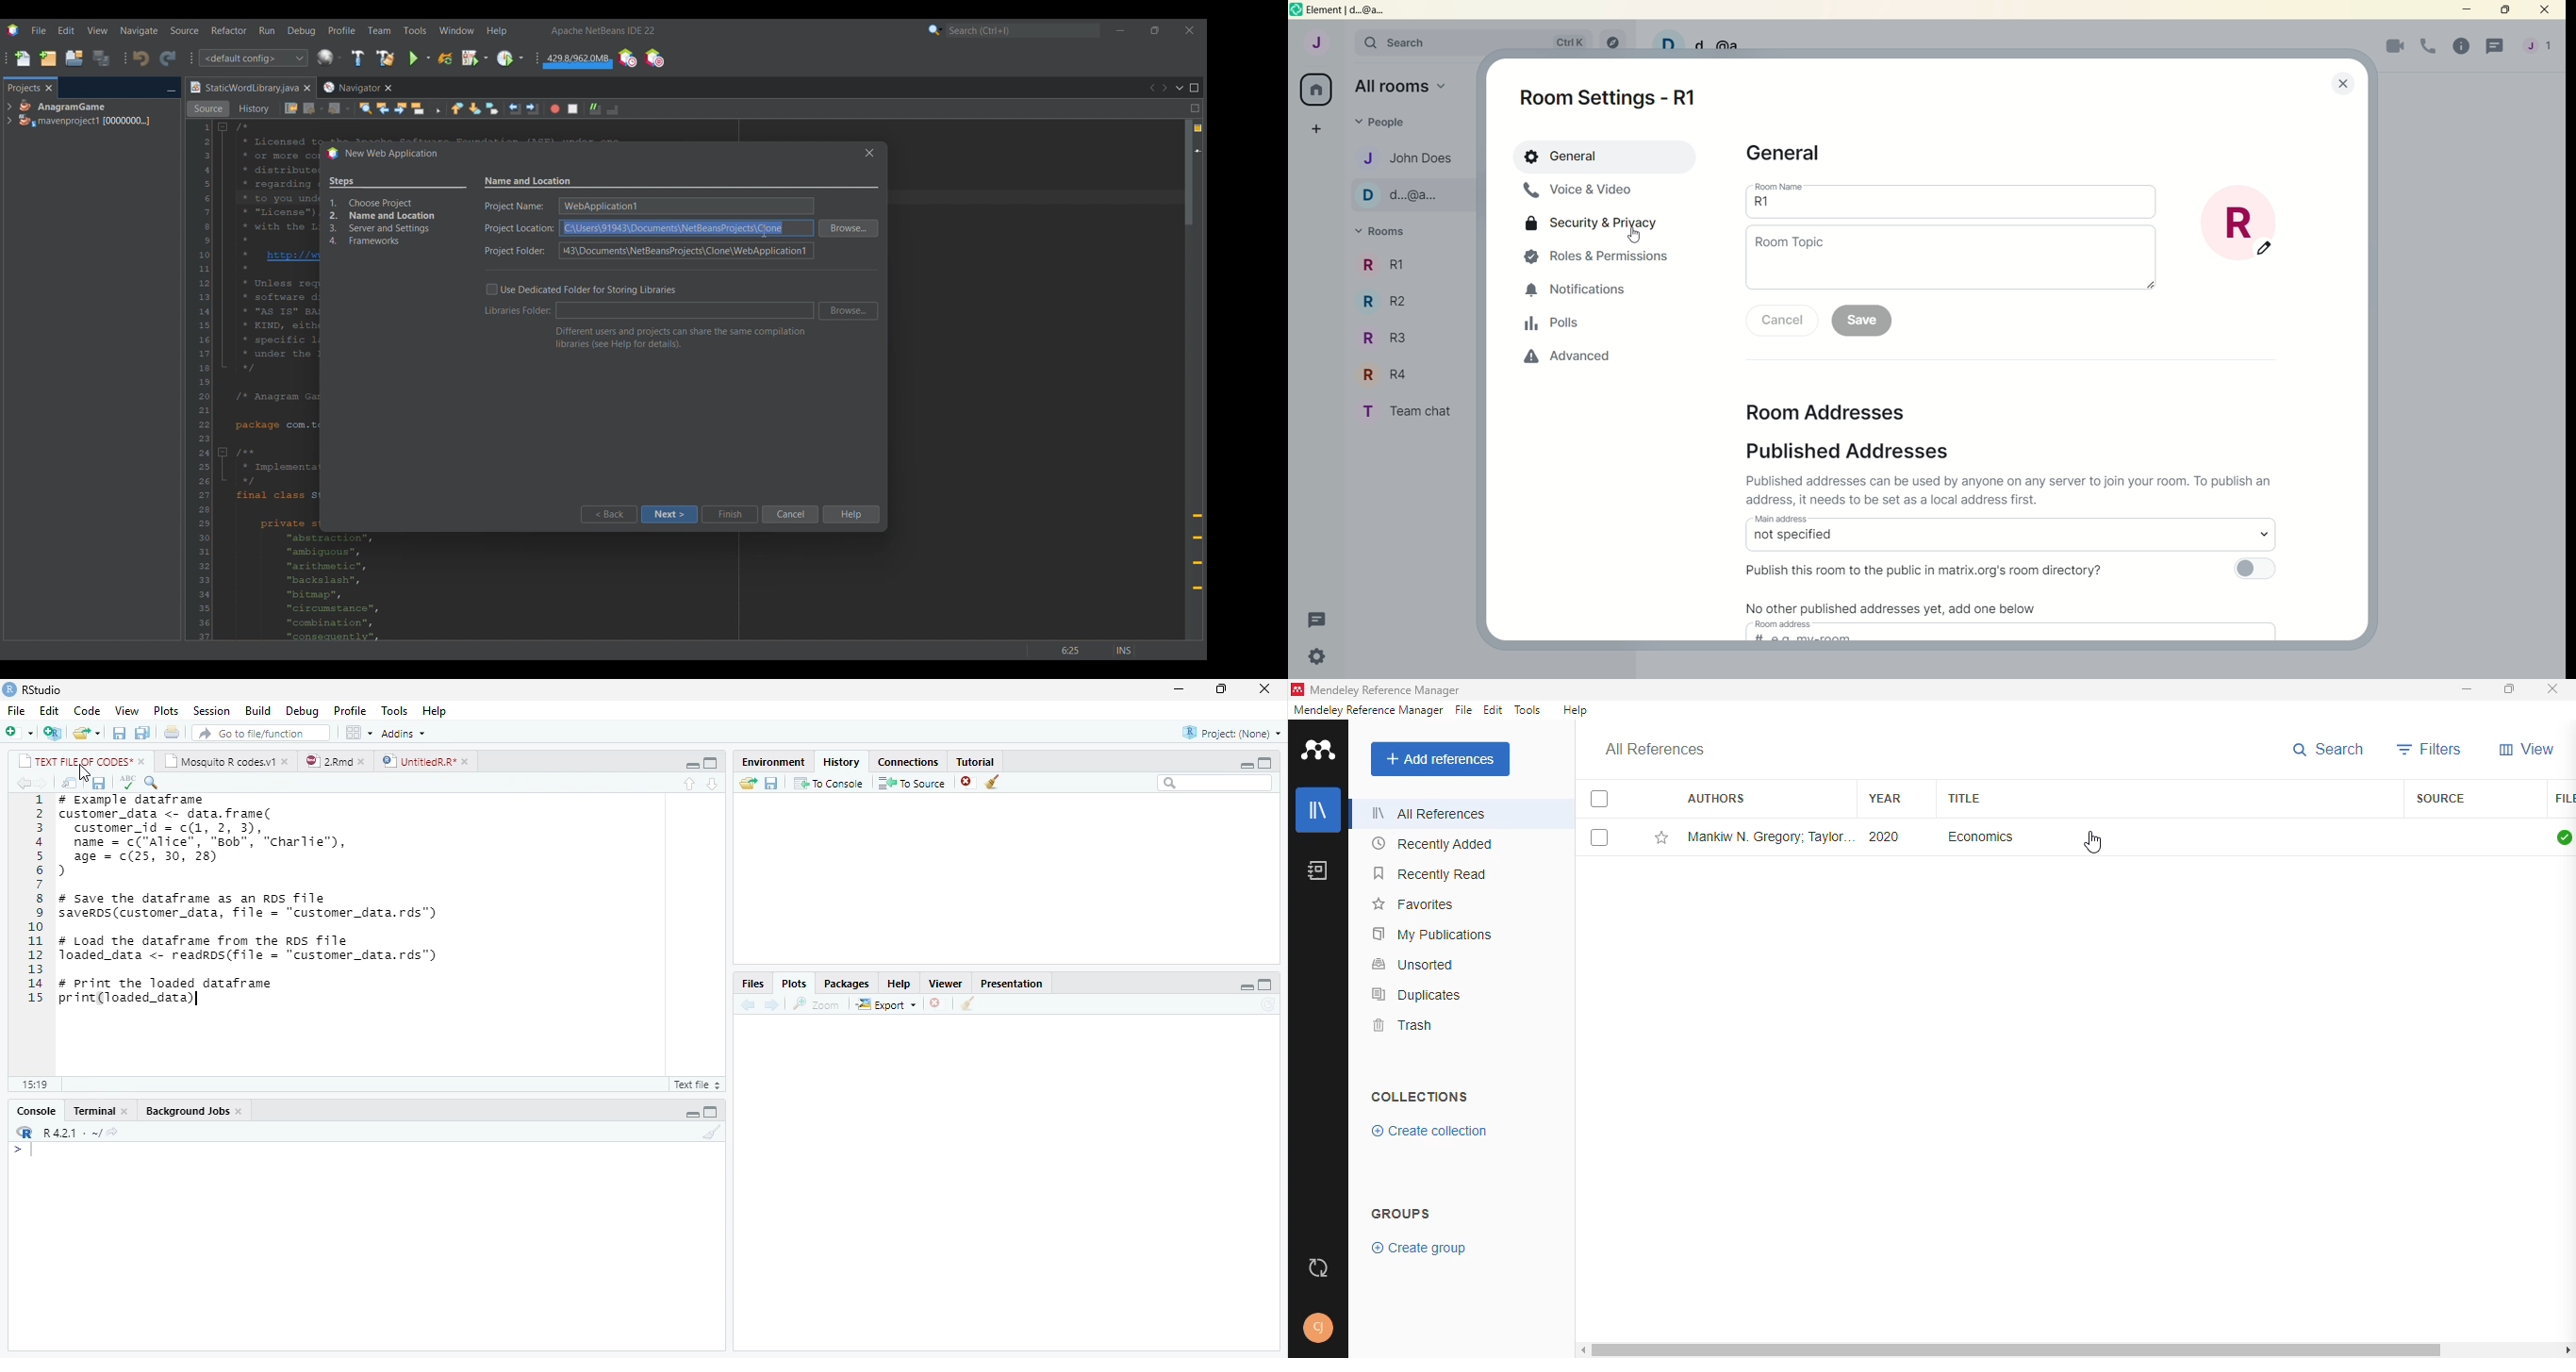 The width and height of the screenshot is (2576, 1372). What do you see at coordinates (1950, 262) in the screenshot?
I see `room topic` at bounding box center [1950, 262].